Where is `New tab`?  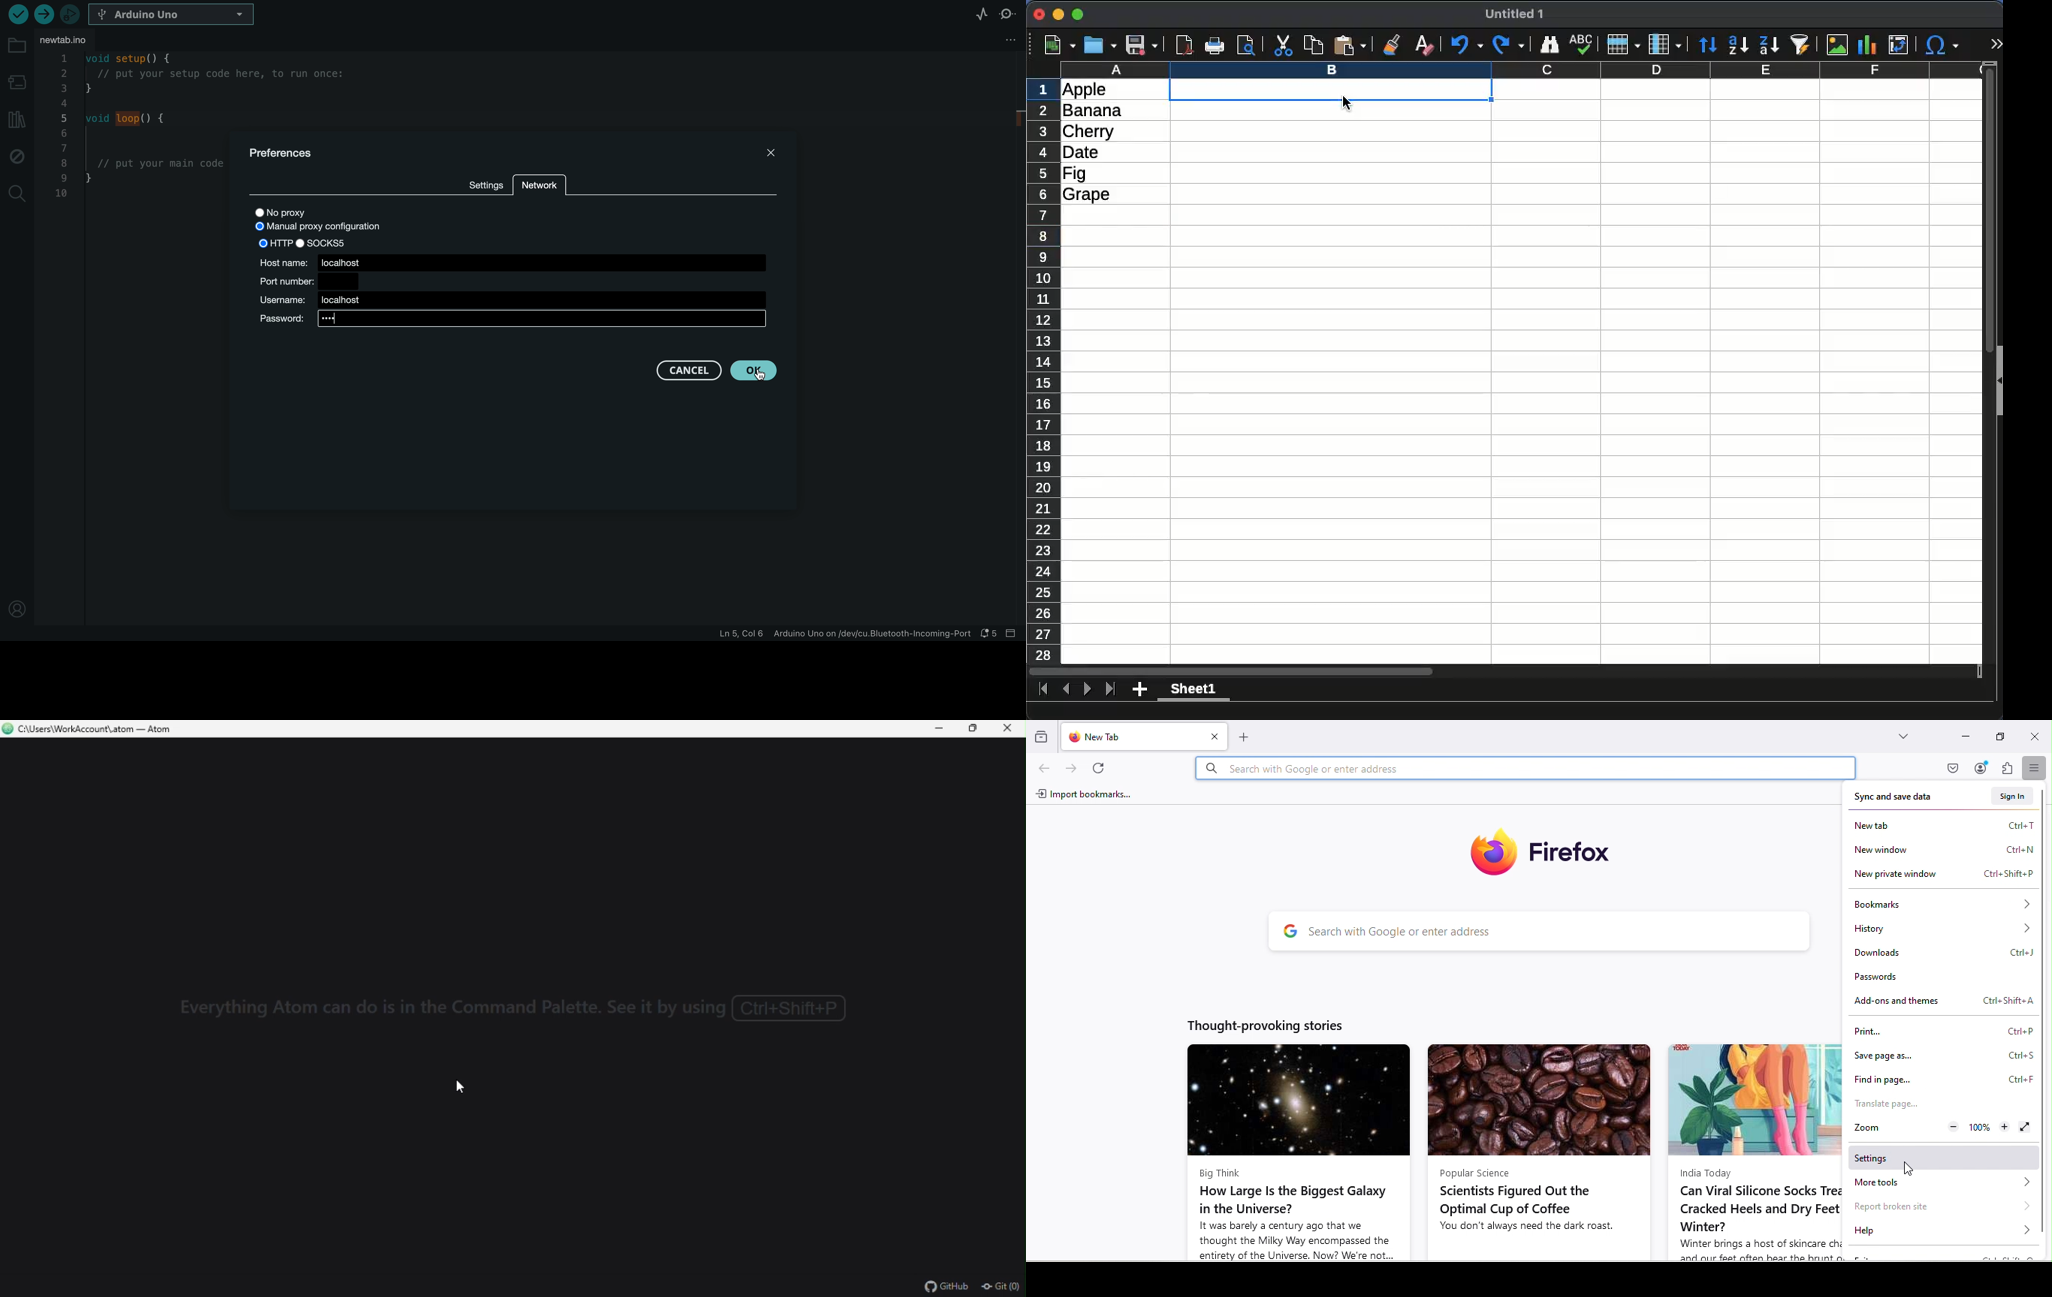
New tab is located at coordinates (1124, 738).